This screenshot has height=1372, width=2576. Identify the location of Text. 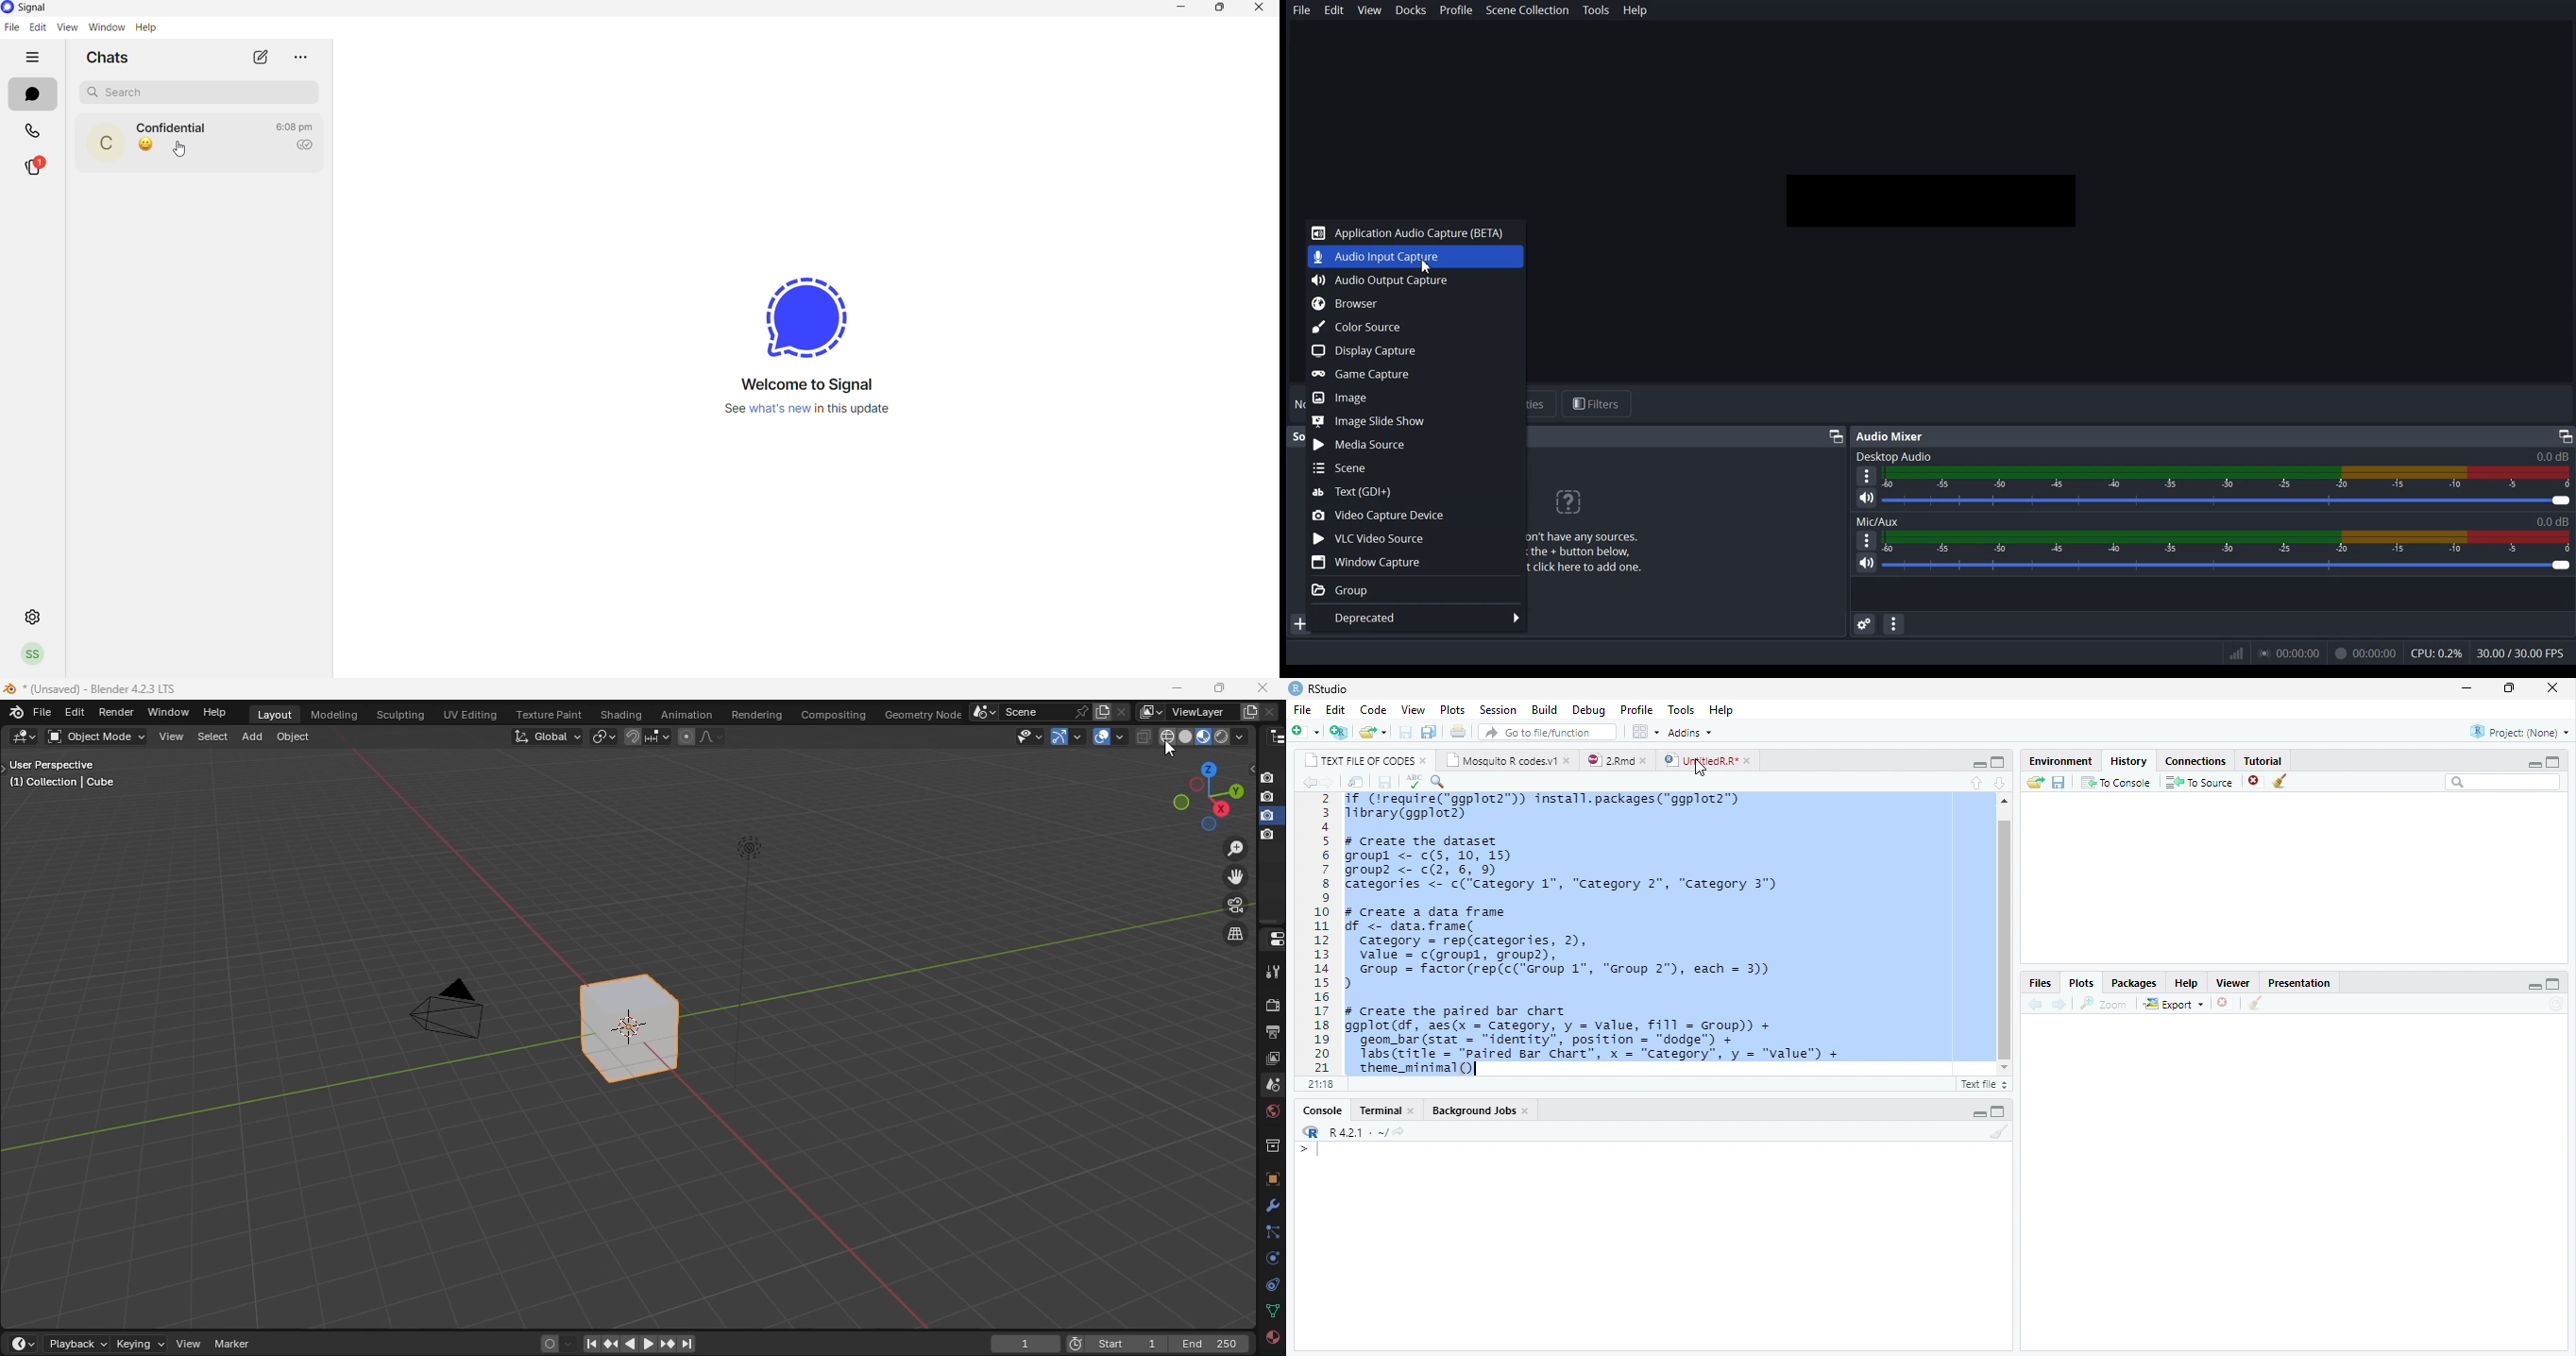
(2212, 520).